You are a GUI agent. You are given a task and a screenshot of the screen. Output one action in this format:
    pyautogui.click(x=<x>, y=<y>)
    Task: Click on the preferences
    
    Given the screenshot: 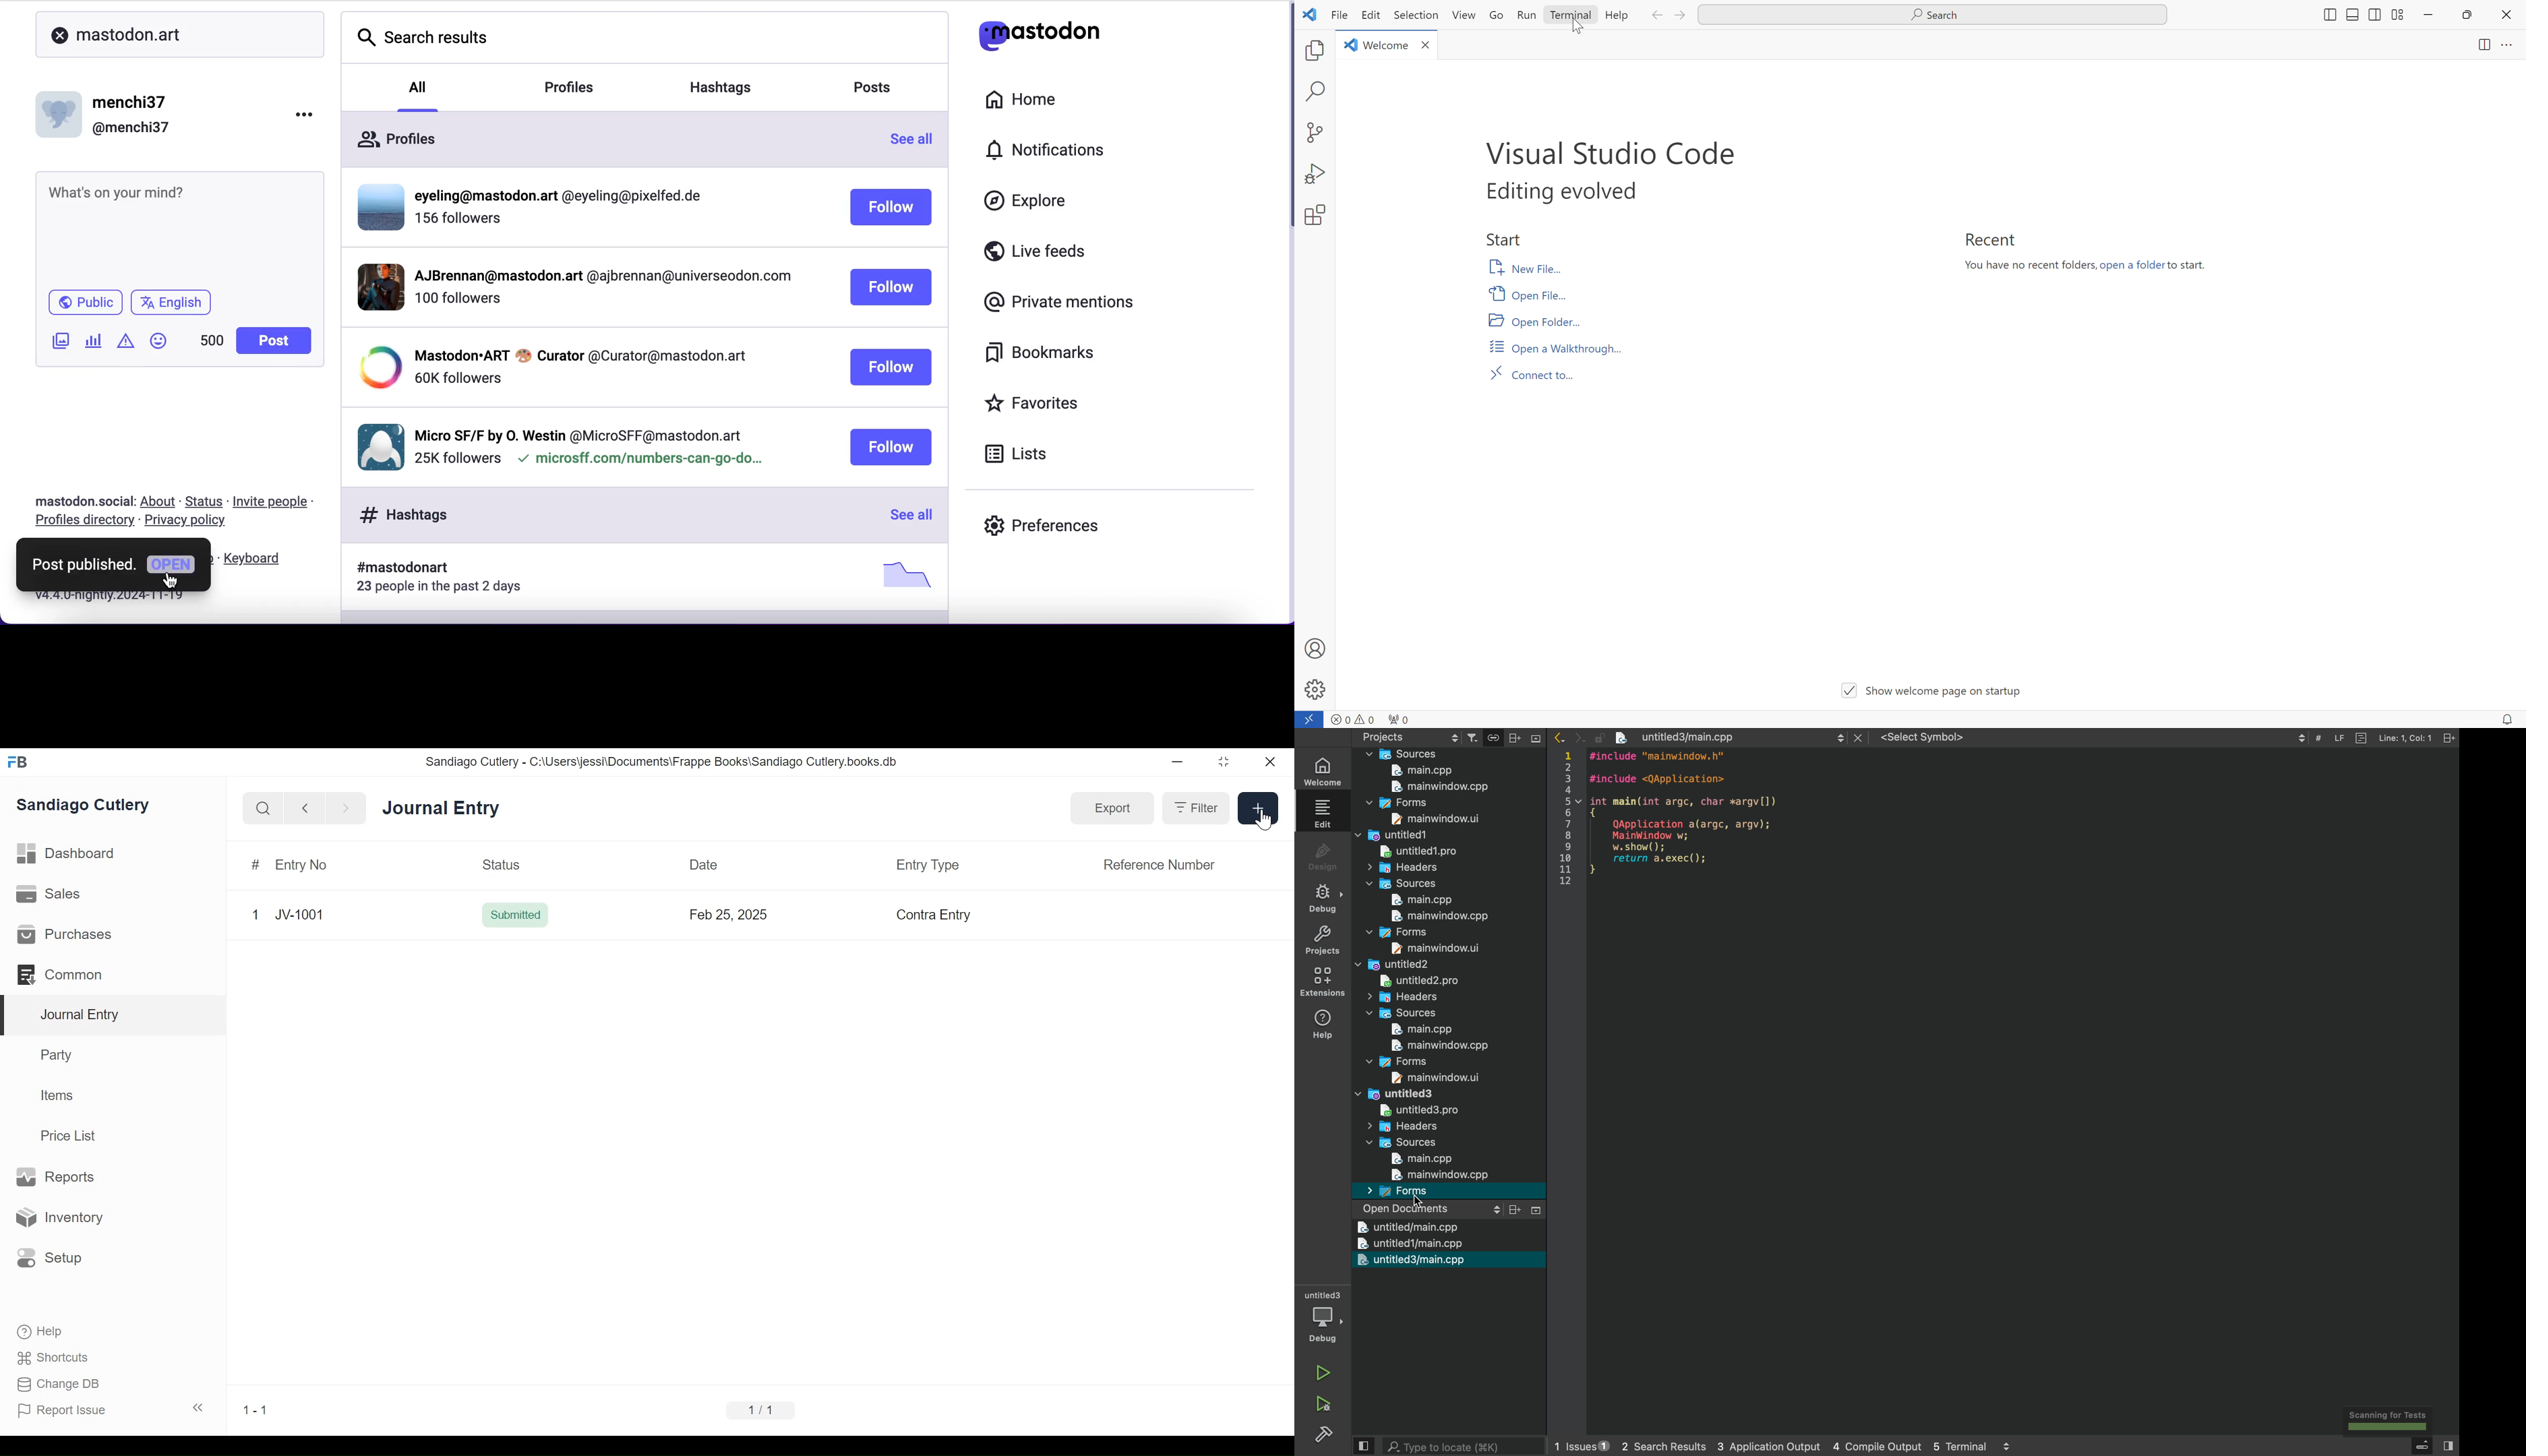 What is the action you would take?
    pyautogui.click(x=1043, y=524)
    